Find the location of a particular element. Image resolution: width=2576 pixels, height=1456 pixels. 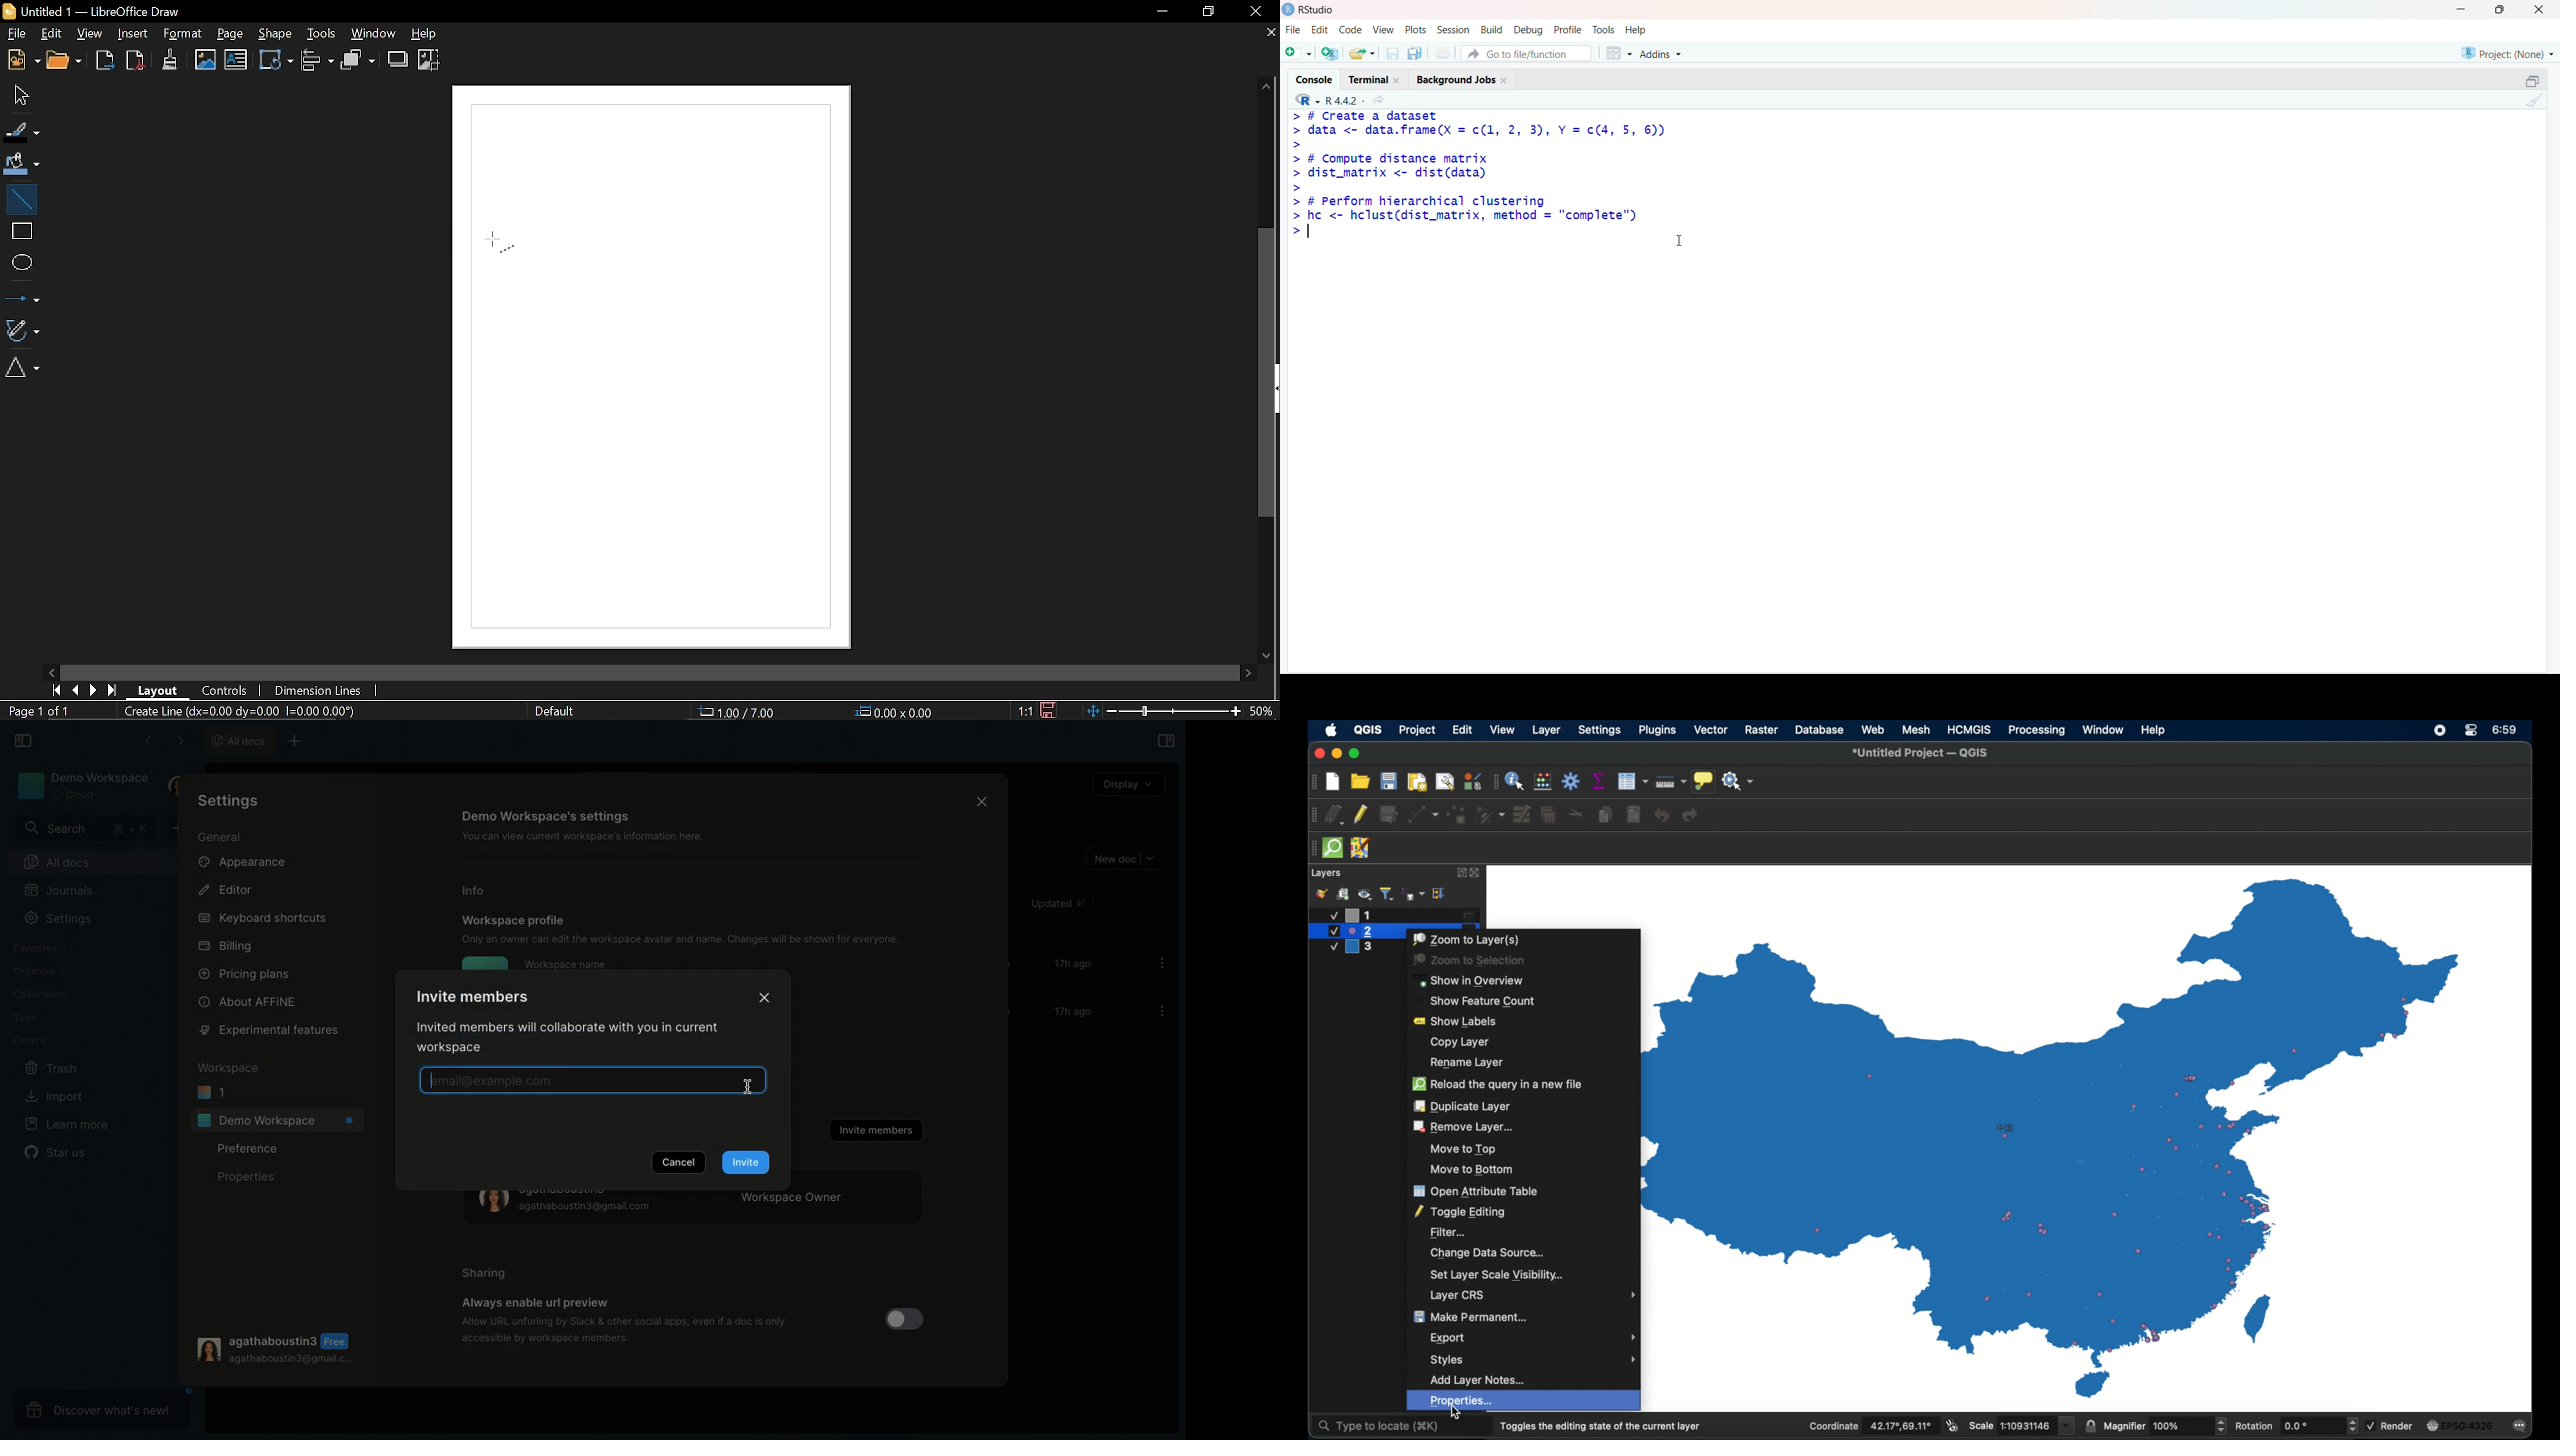

set  layer scale visibility is located at coordinates (1495, 1275).